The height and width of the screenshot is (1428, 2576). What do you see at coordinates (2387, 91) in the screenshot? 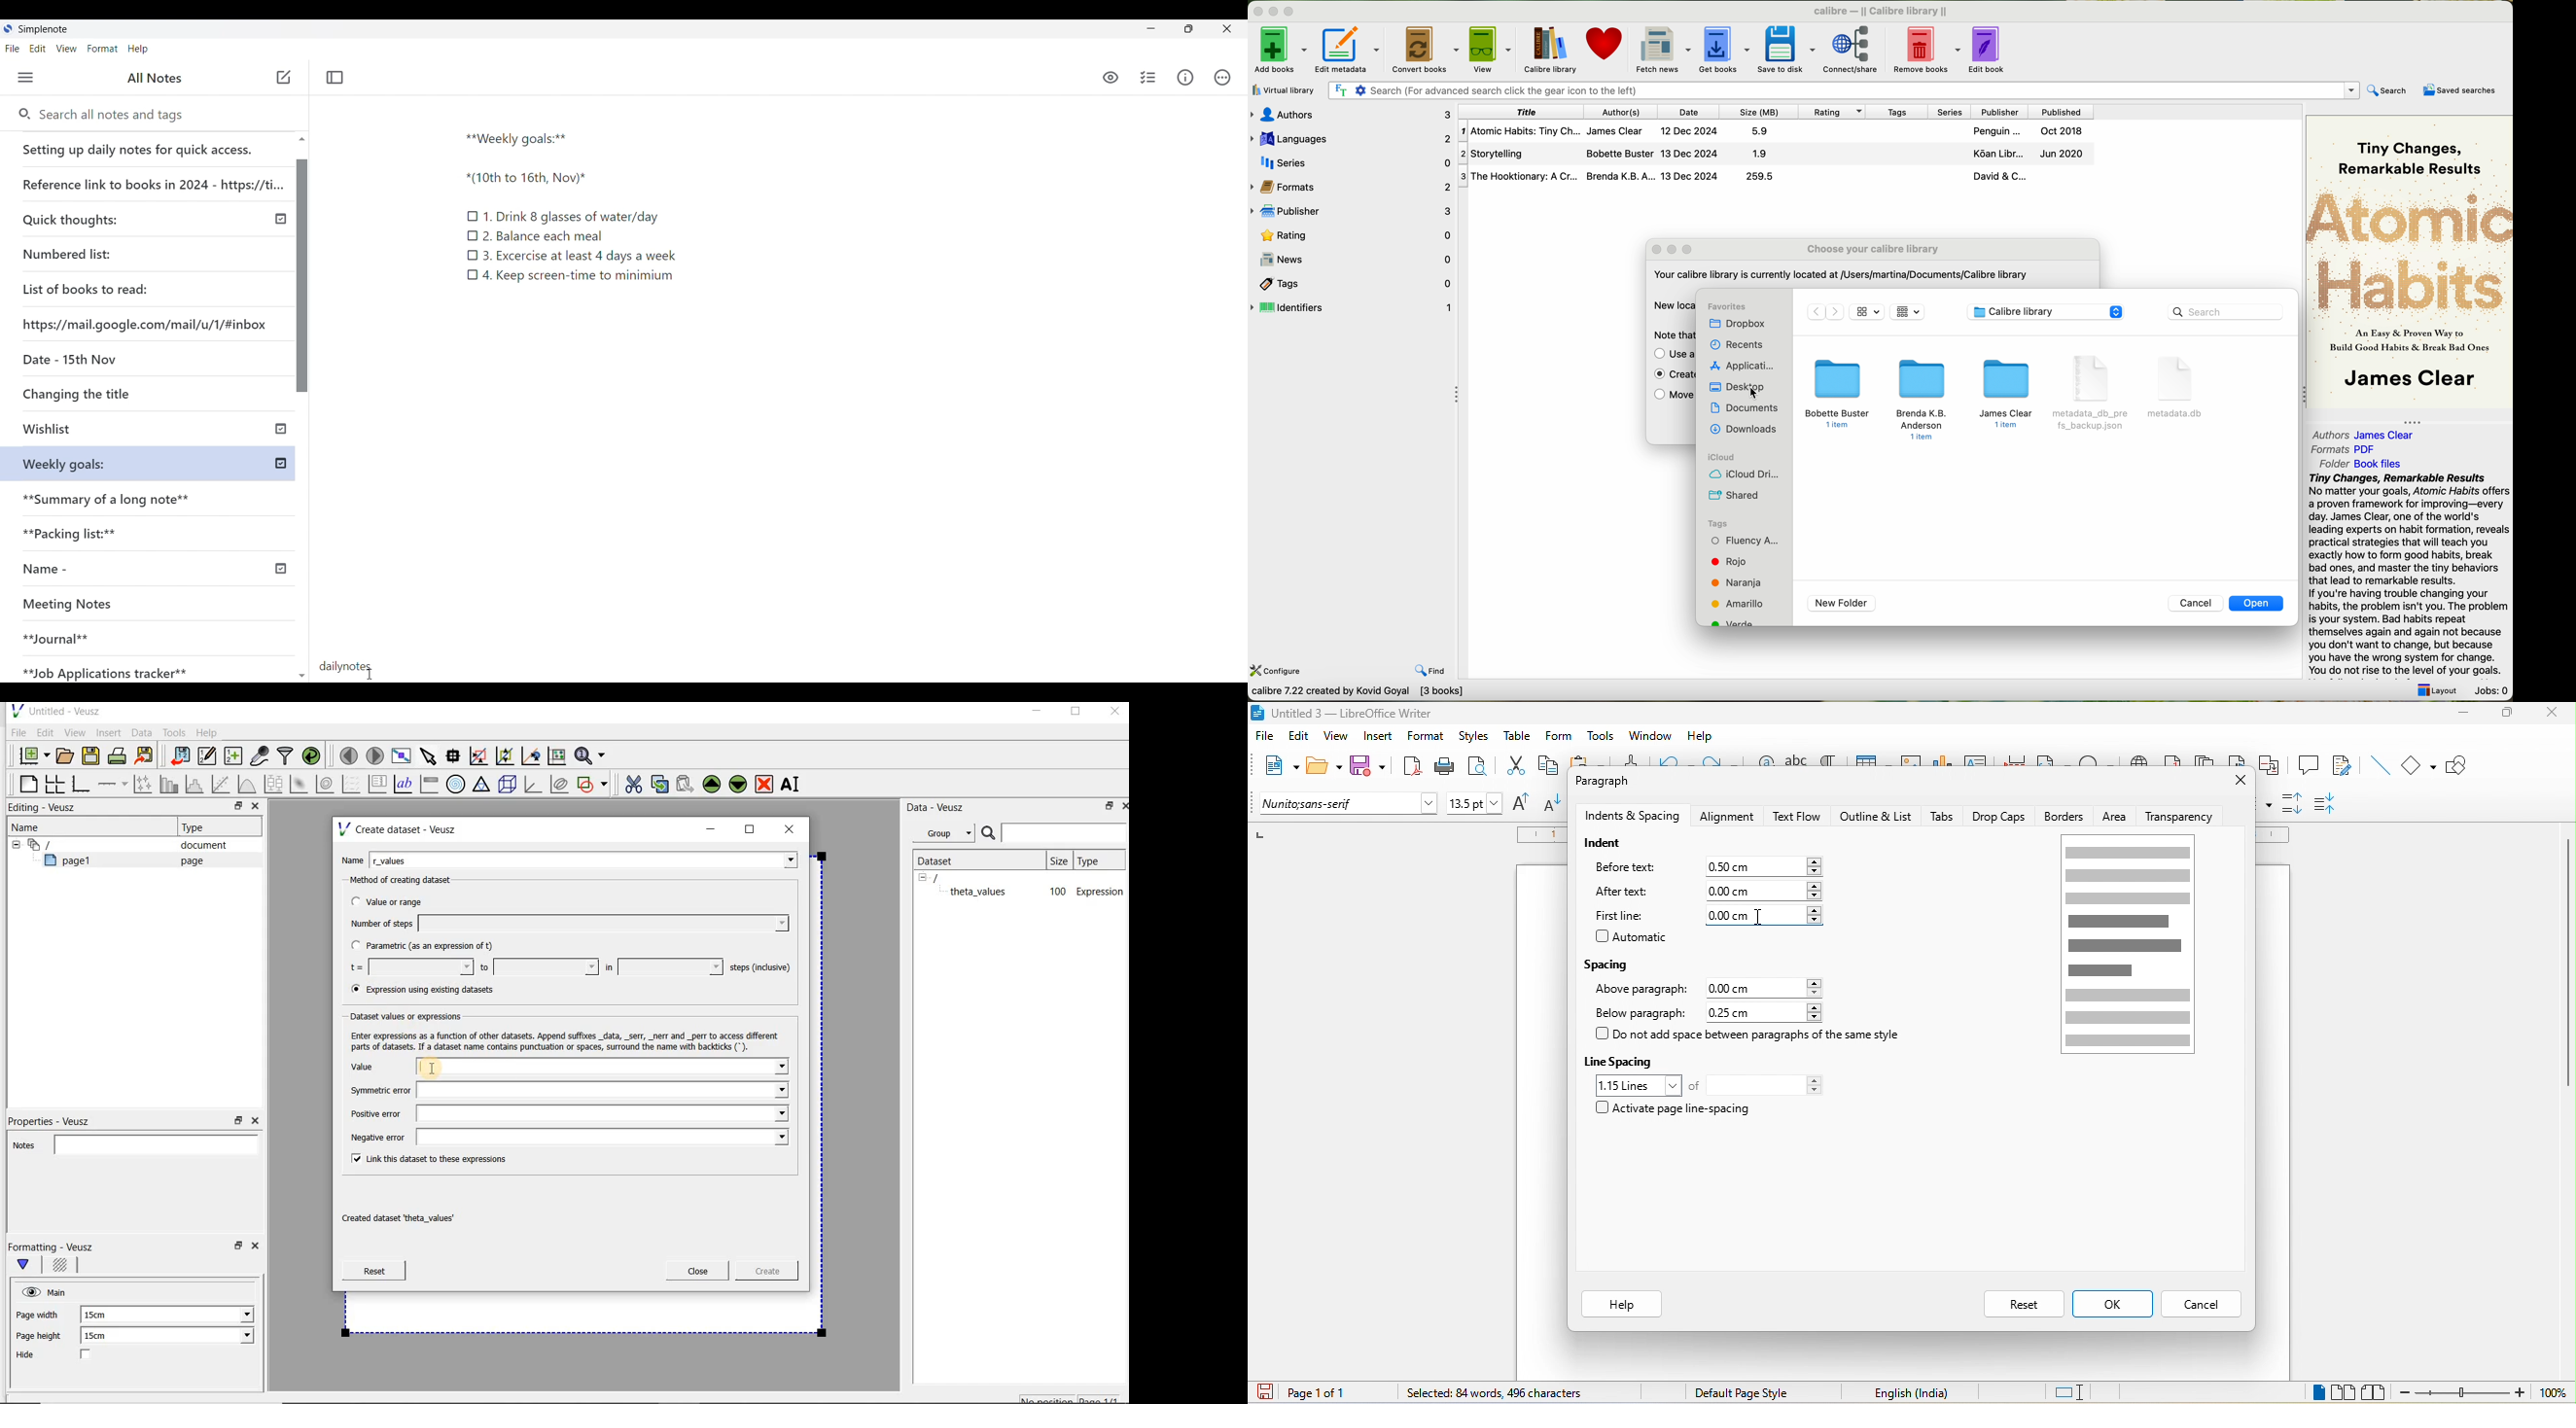
I see `search` at bounding box center [2387, 91].